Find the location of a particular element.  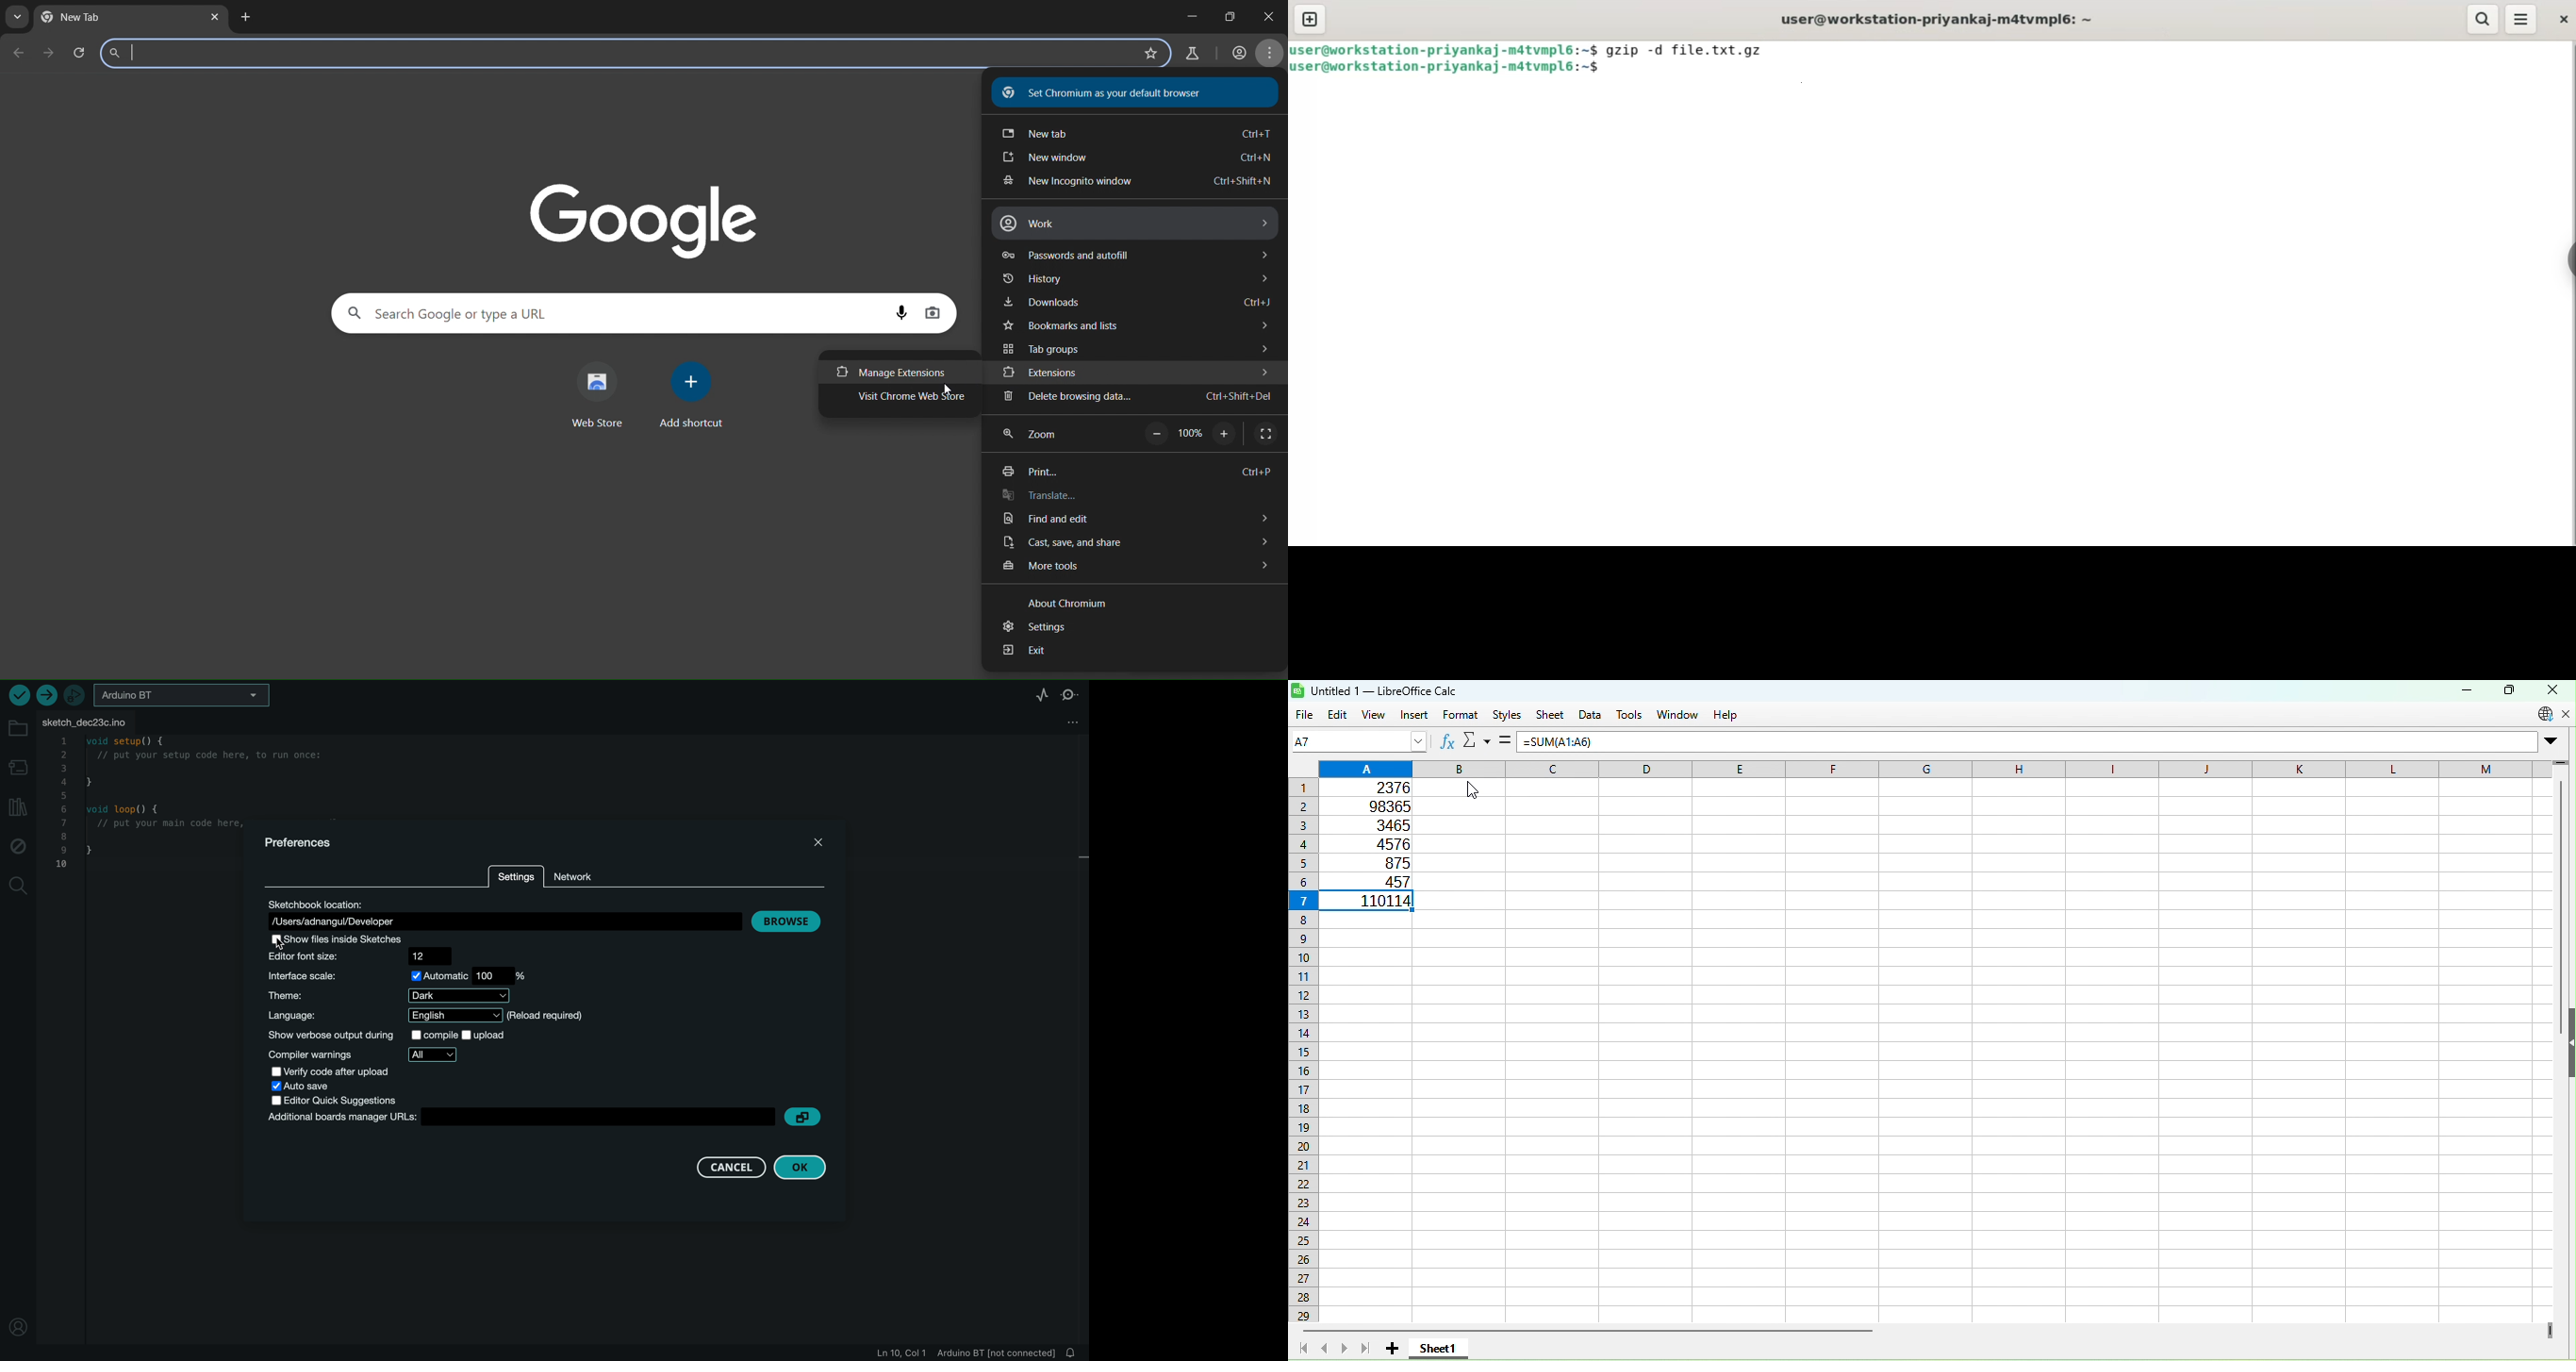

Columns is located at coordinates (1938, 769).